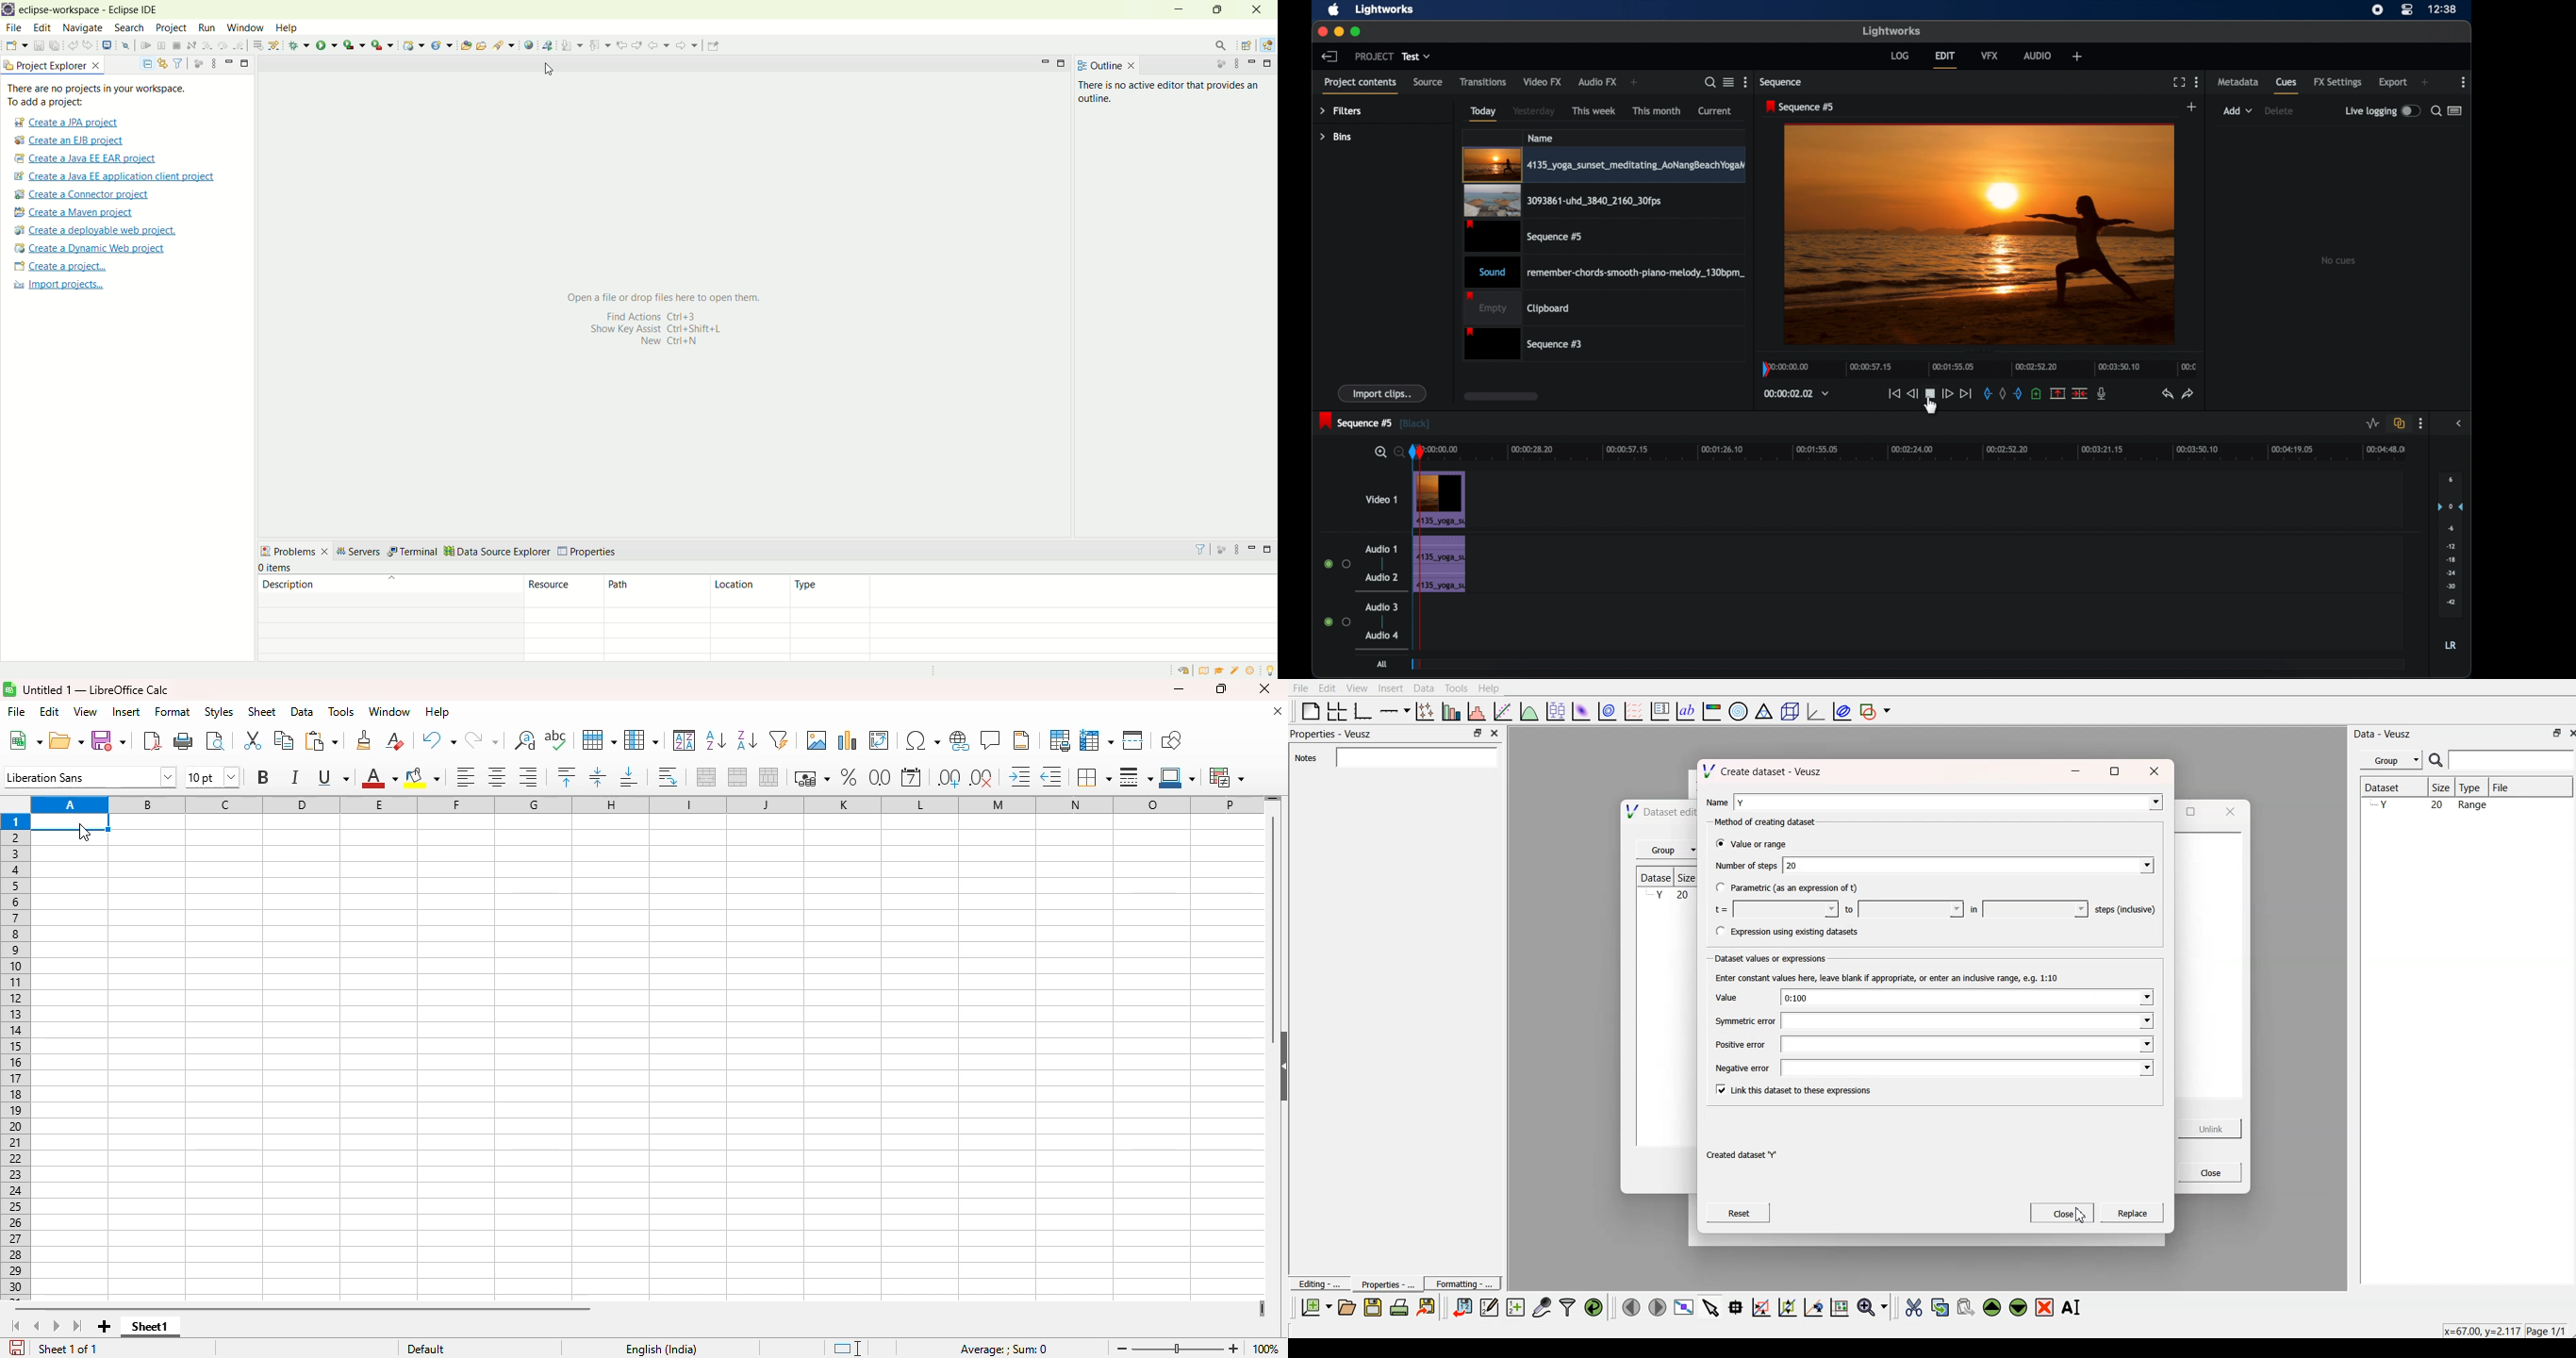 The image size is (2576, 1372). Describe the element at coordinates (960, 740) in the screenshot. I see `insert hyperlink` at that location.